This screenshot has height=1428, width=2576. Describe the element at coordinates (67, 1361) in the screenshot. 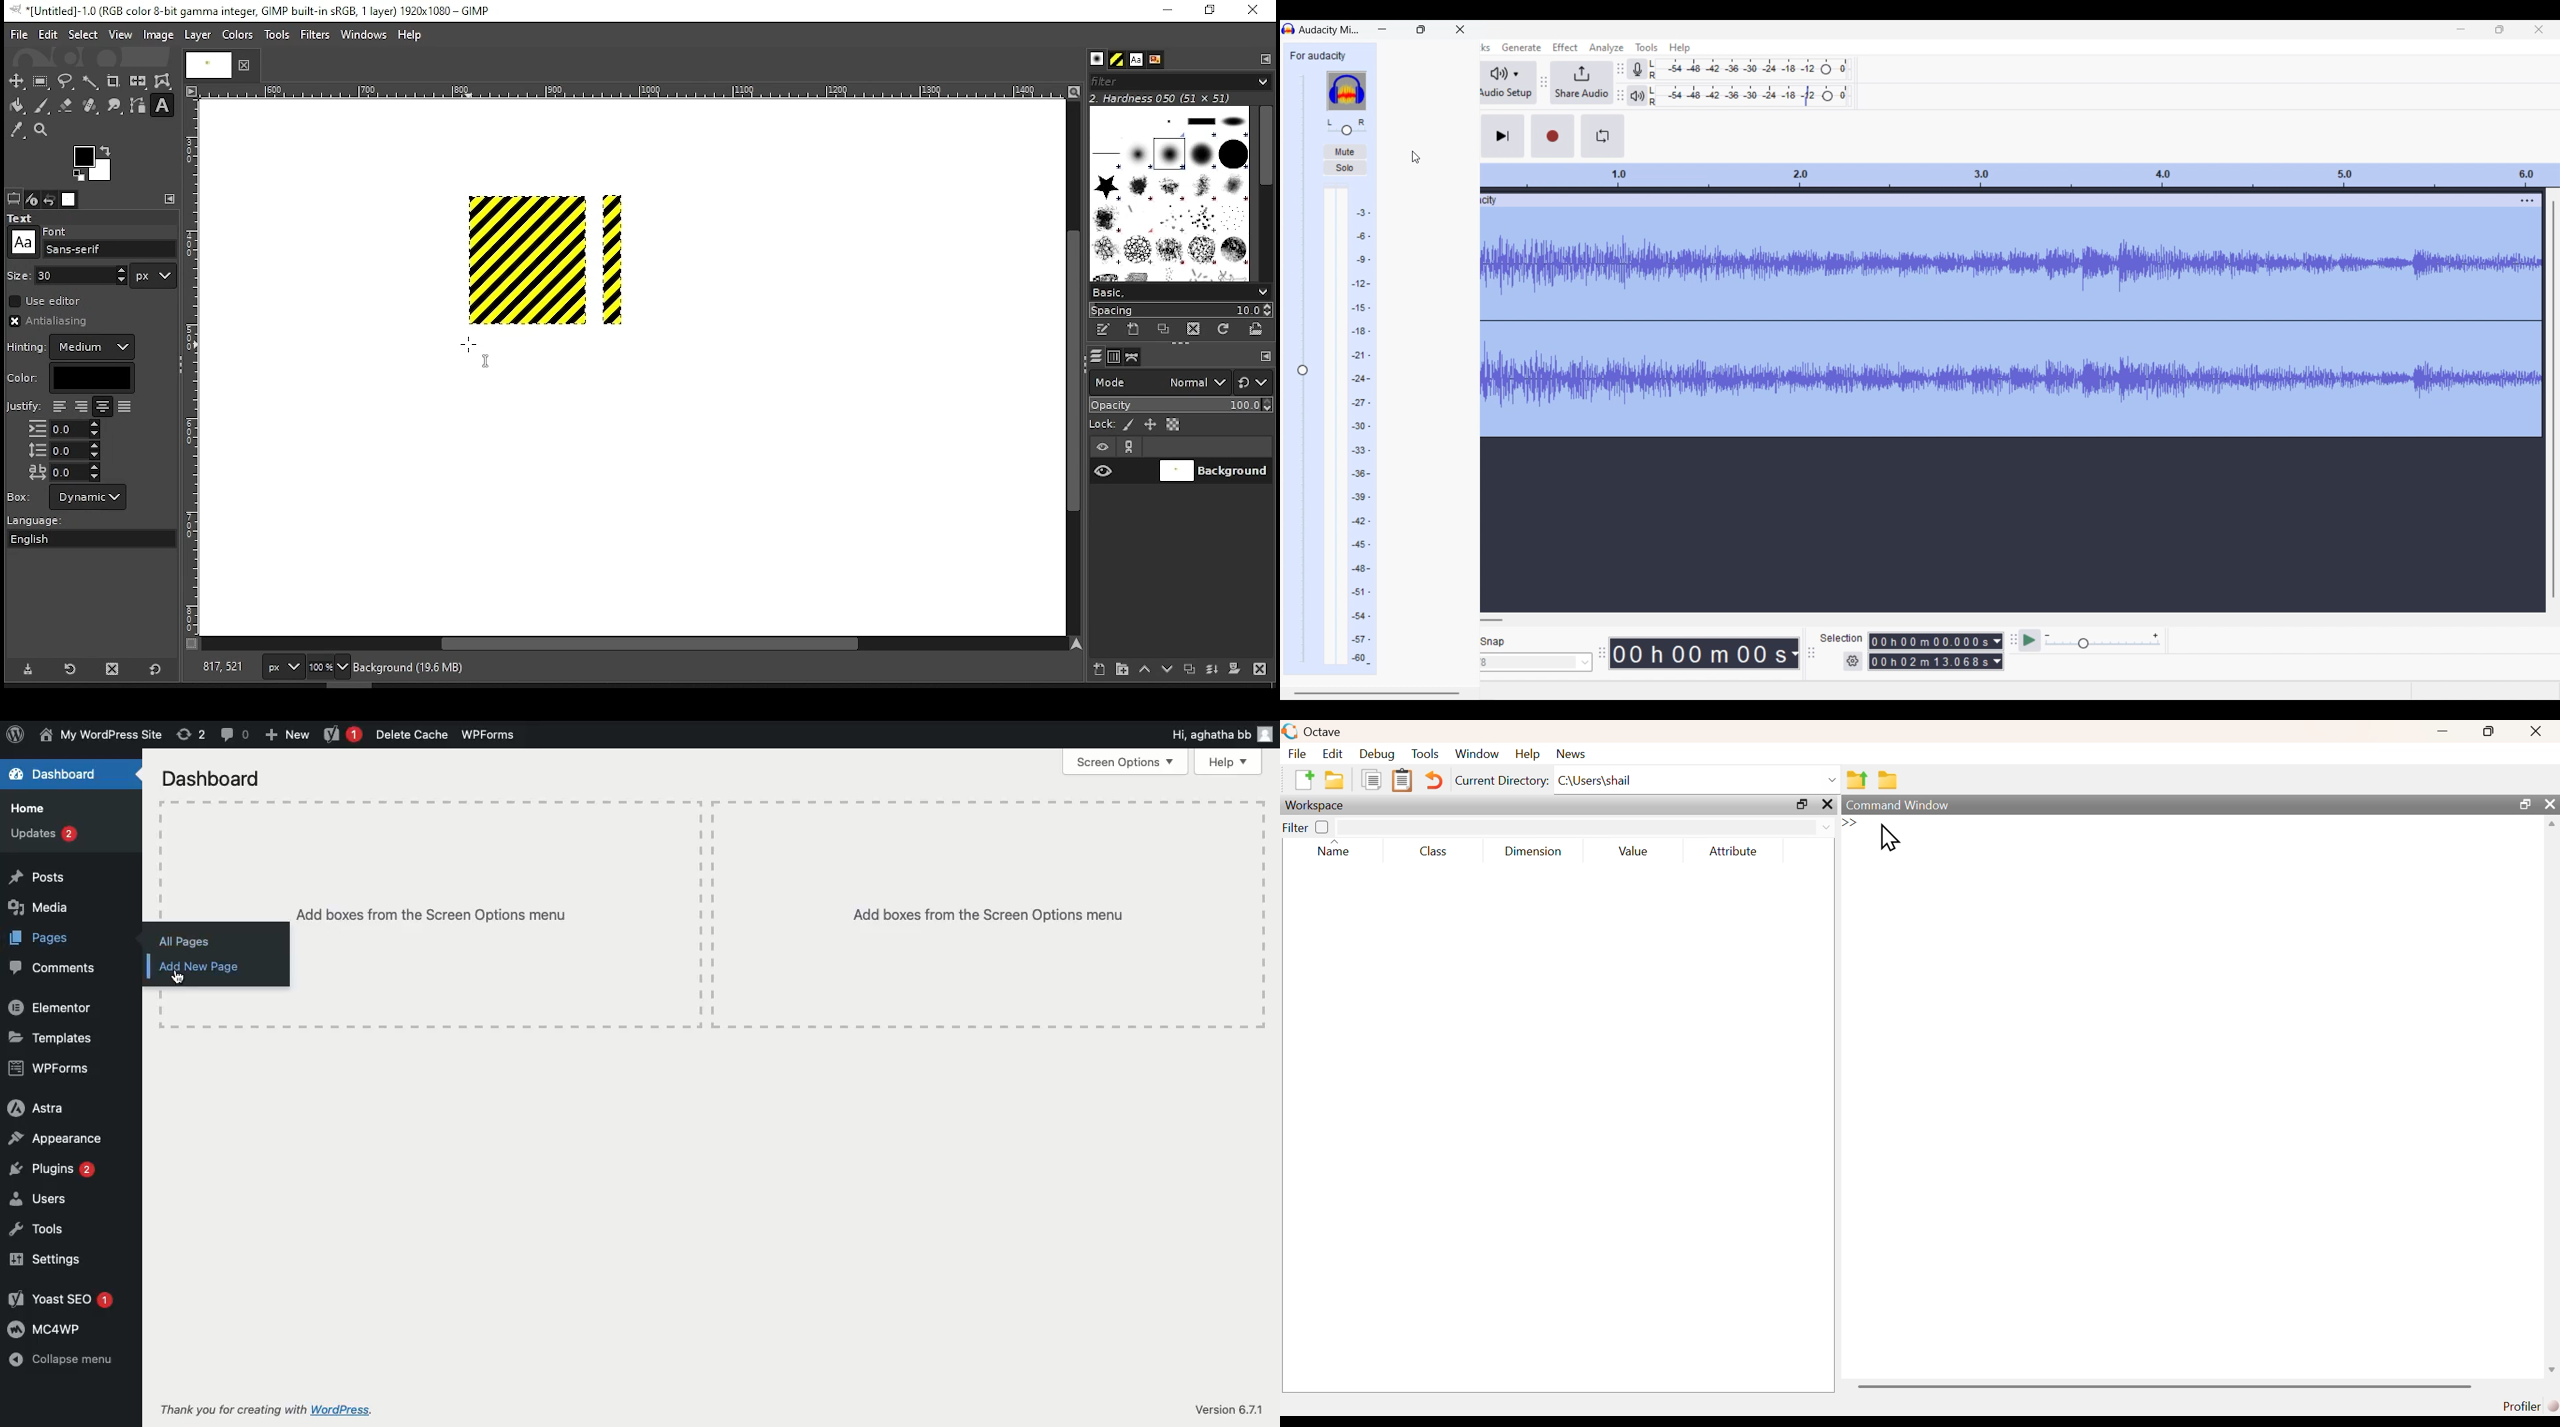

I see `Collapse menu` at that location.